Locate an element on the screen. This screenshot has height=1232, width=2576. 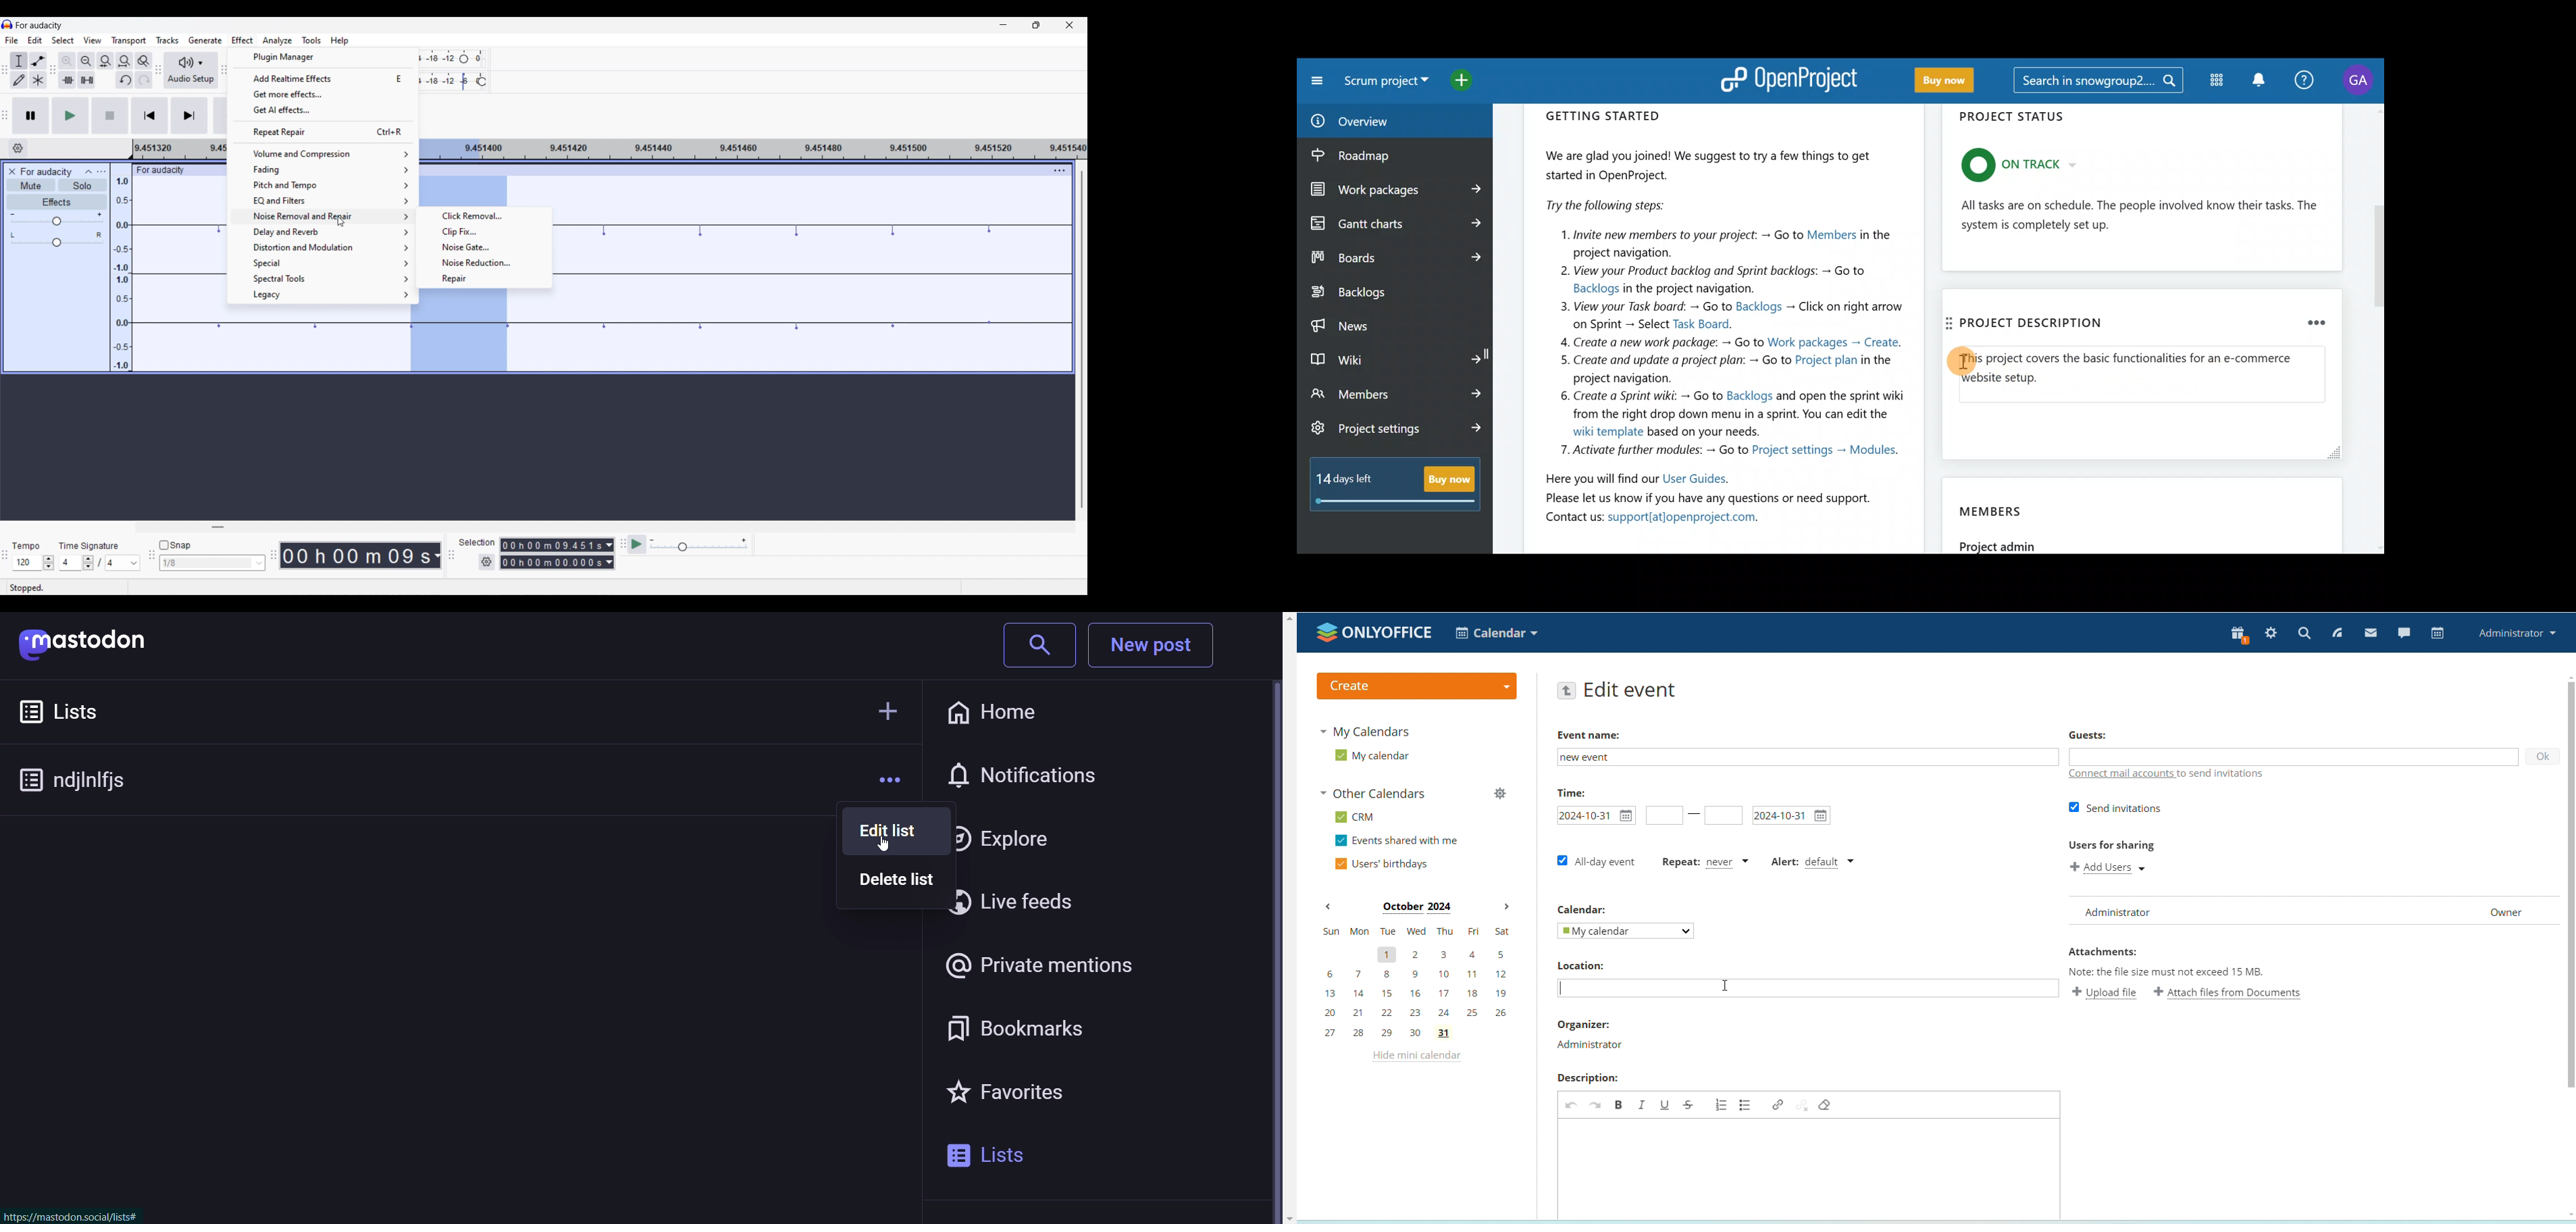
Fading options is located at coordinates (325, 170).